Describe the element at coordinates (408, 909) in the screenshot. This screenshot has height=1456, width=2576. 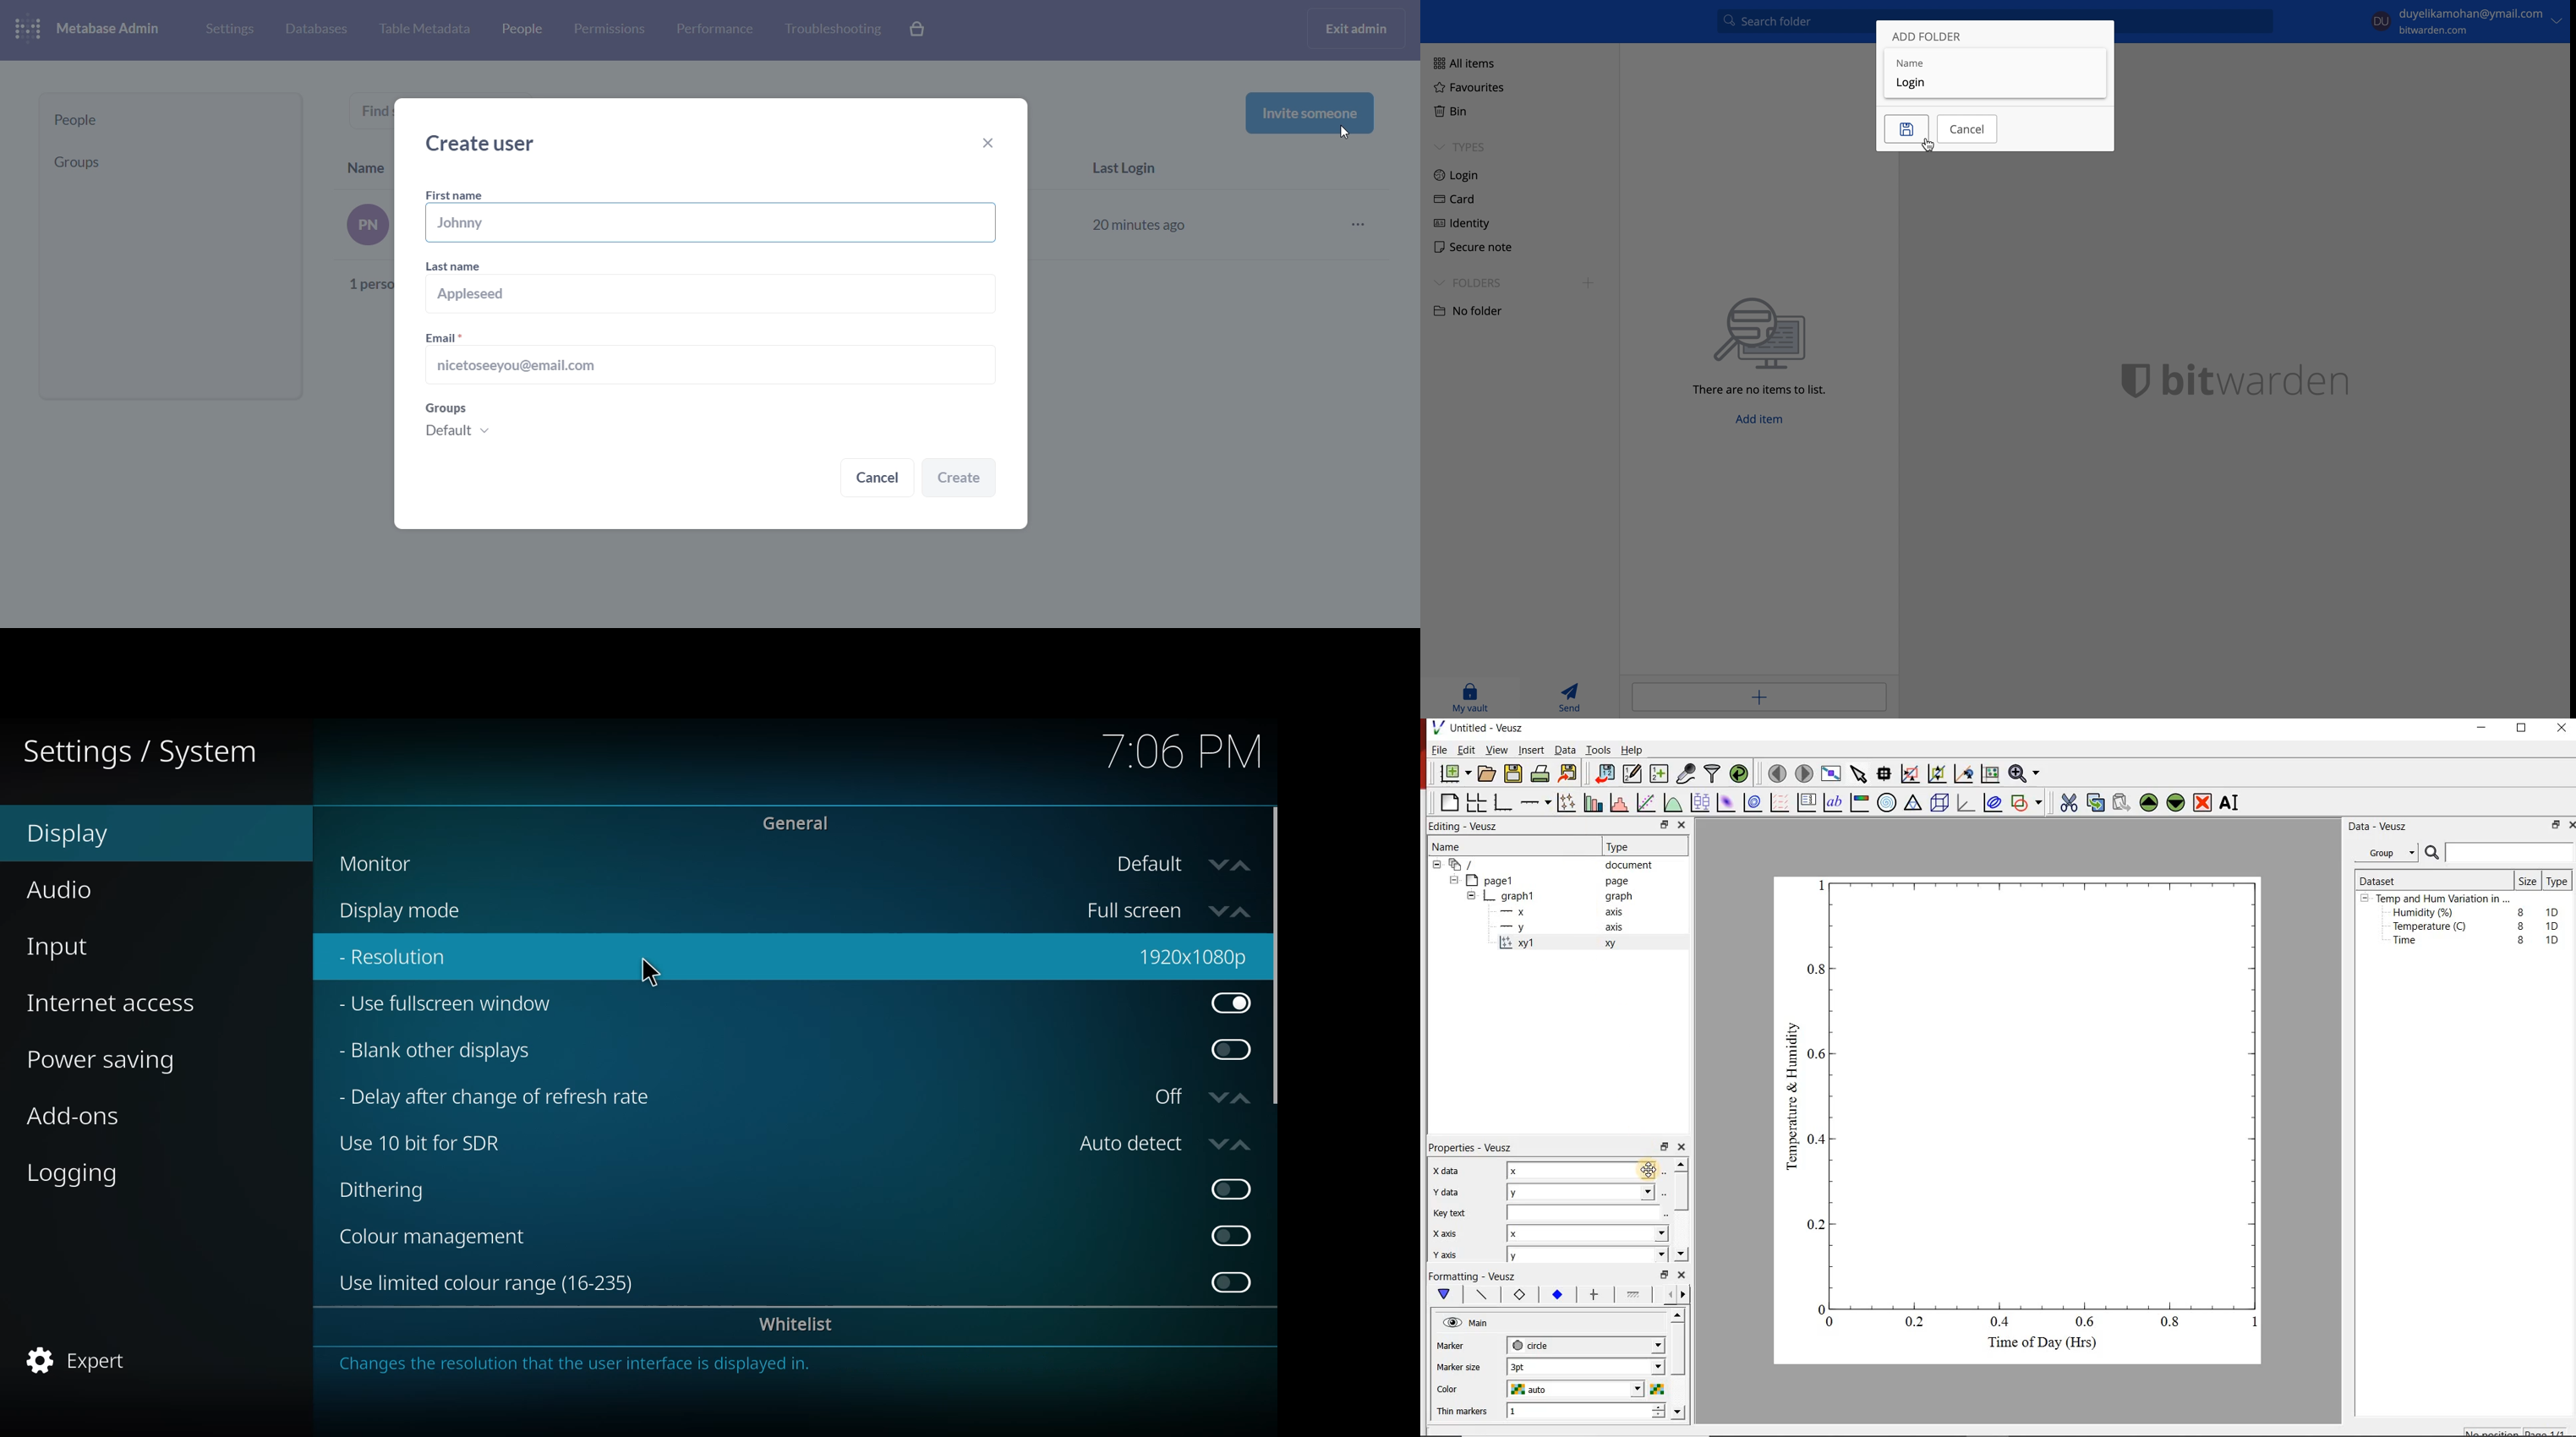
I see `display mode` at that location.